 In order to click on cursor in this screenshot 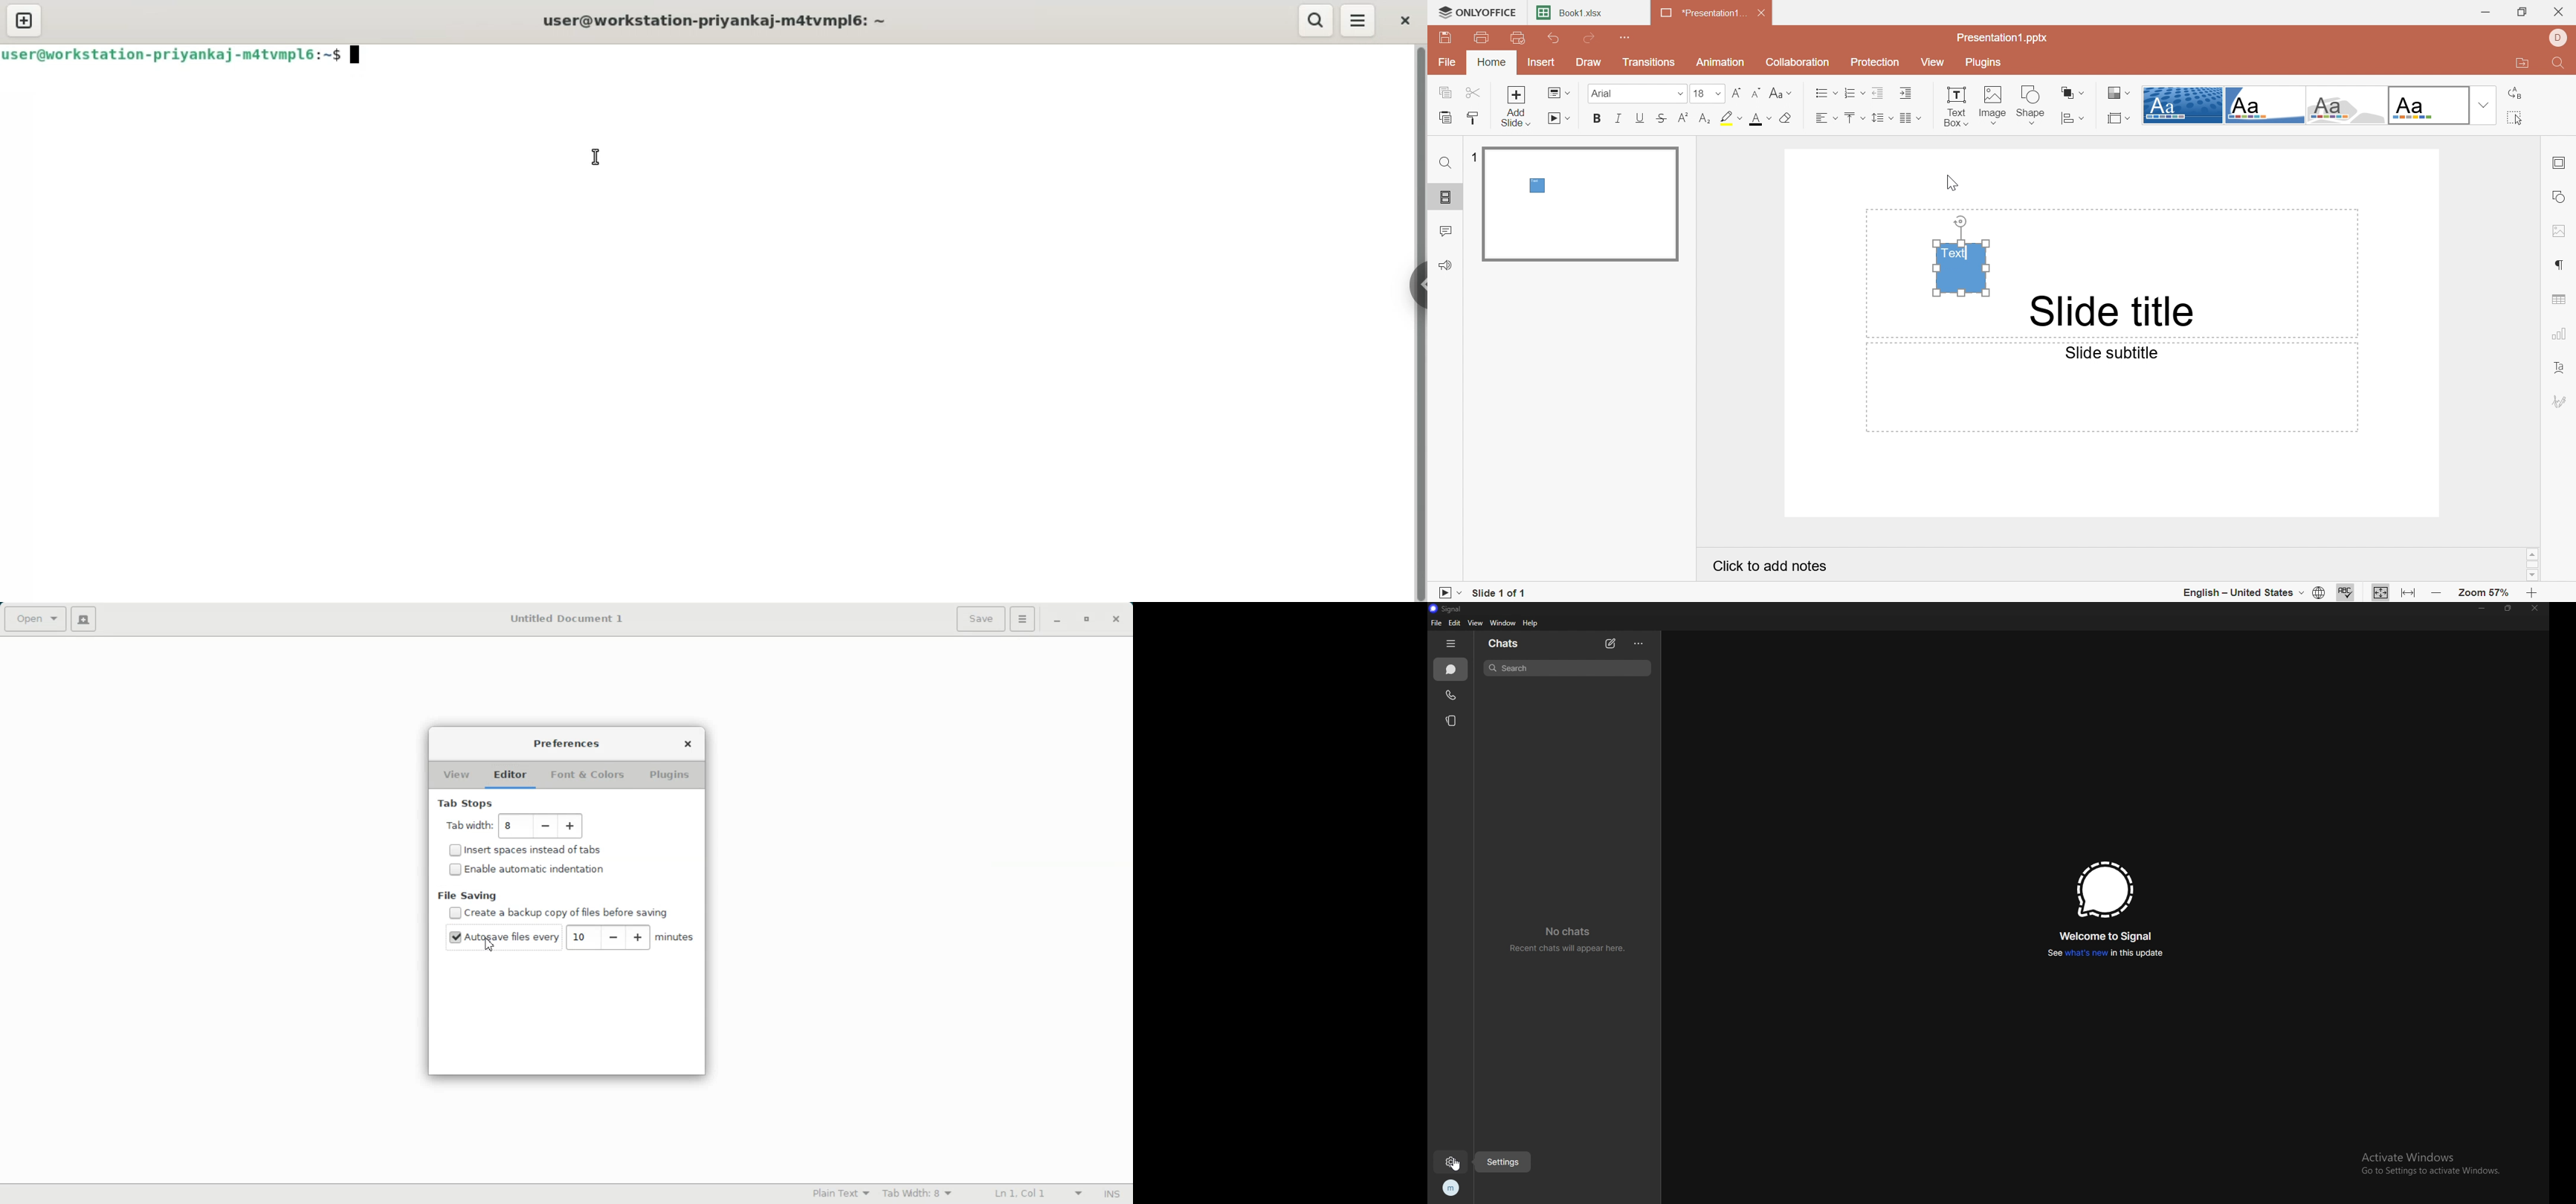, I will do `click(1457, 1165)`.